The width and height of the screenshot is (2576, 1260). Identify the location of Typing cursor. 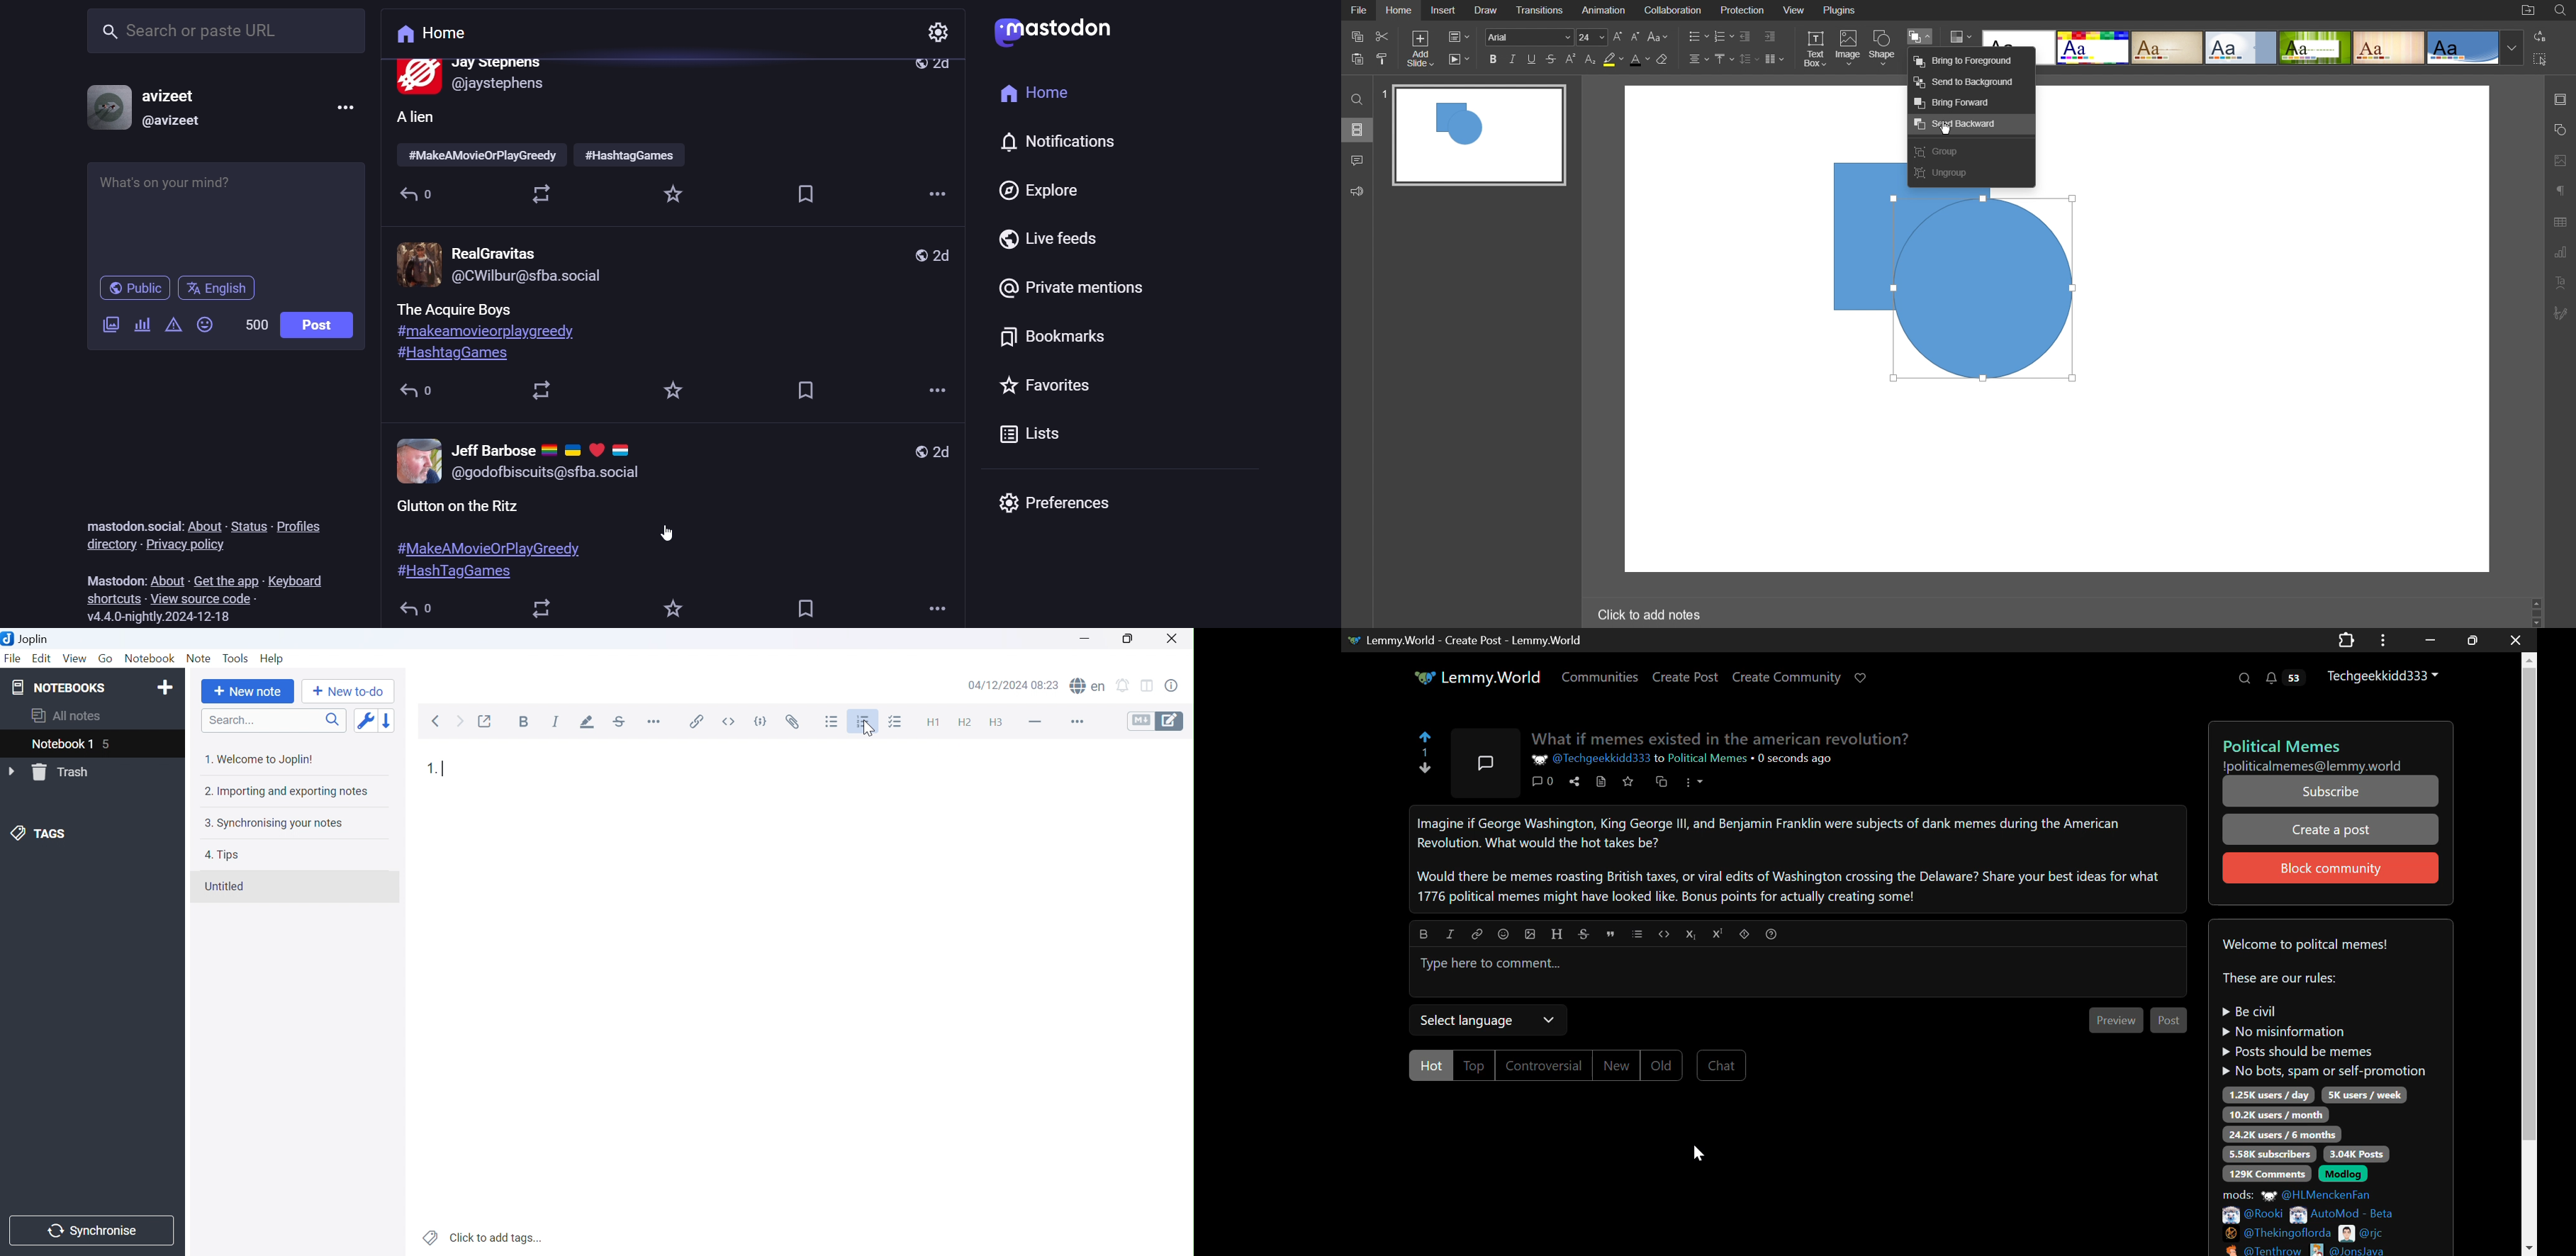
(447, 768).